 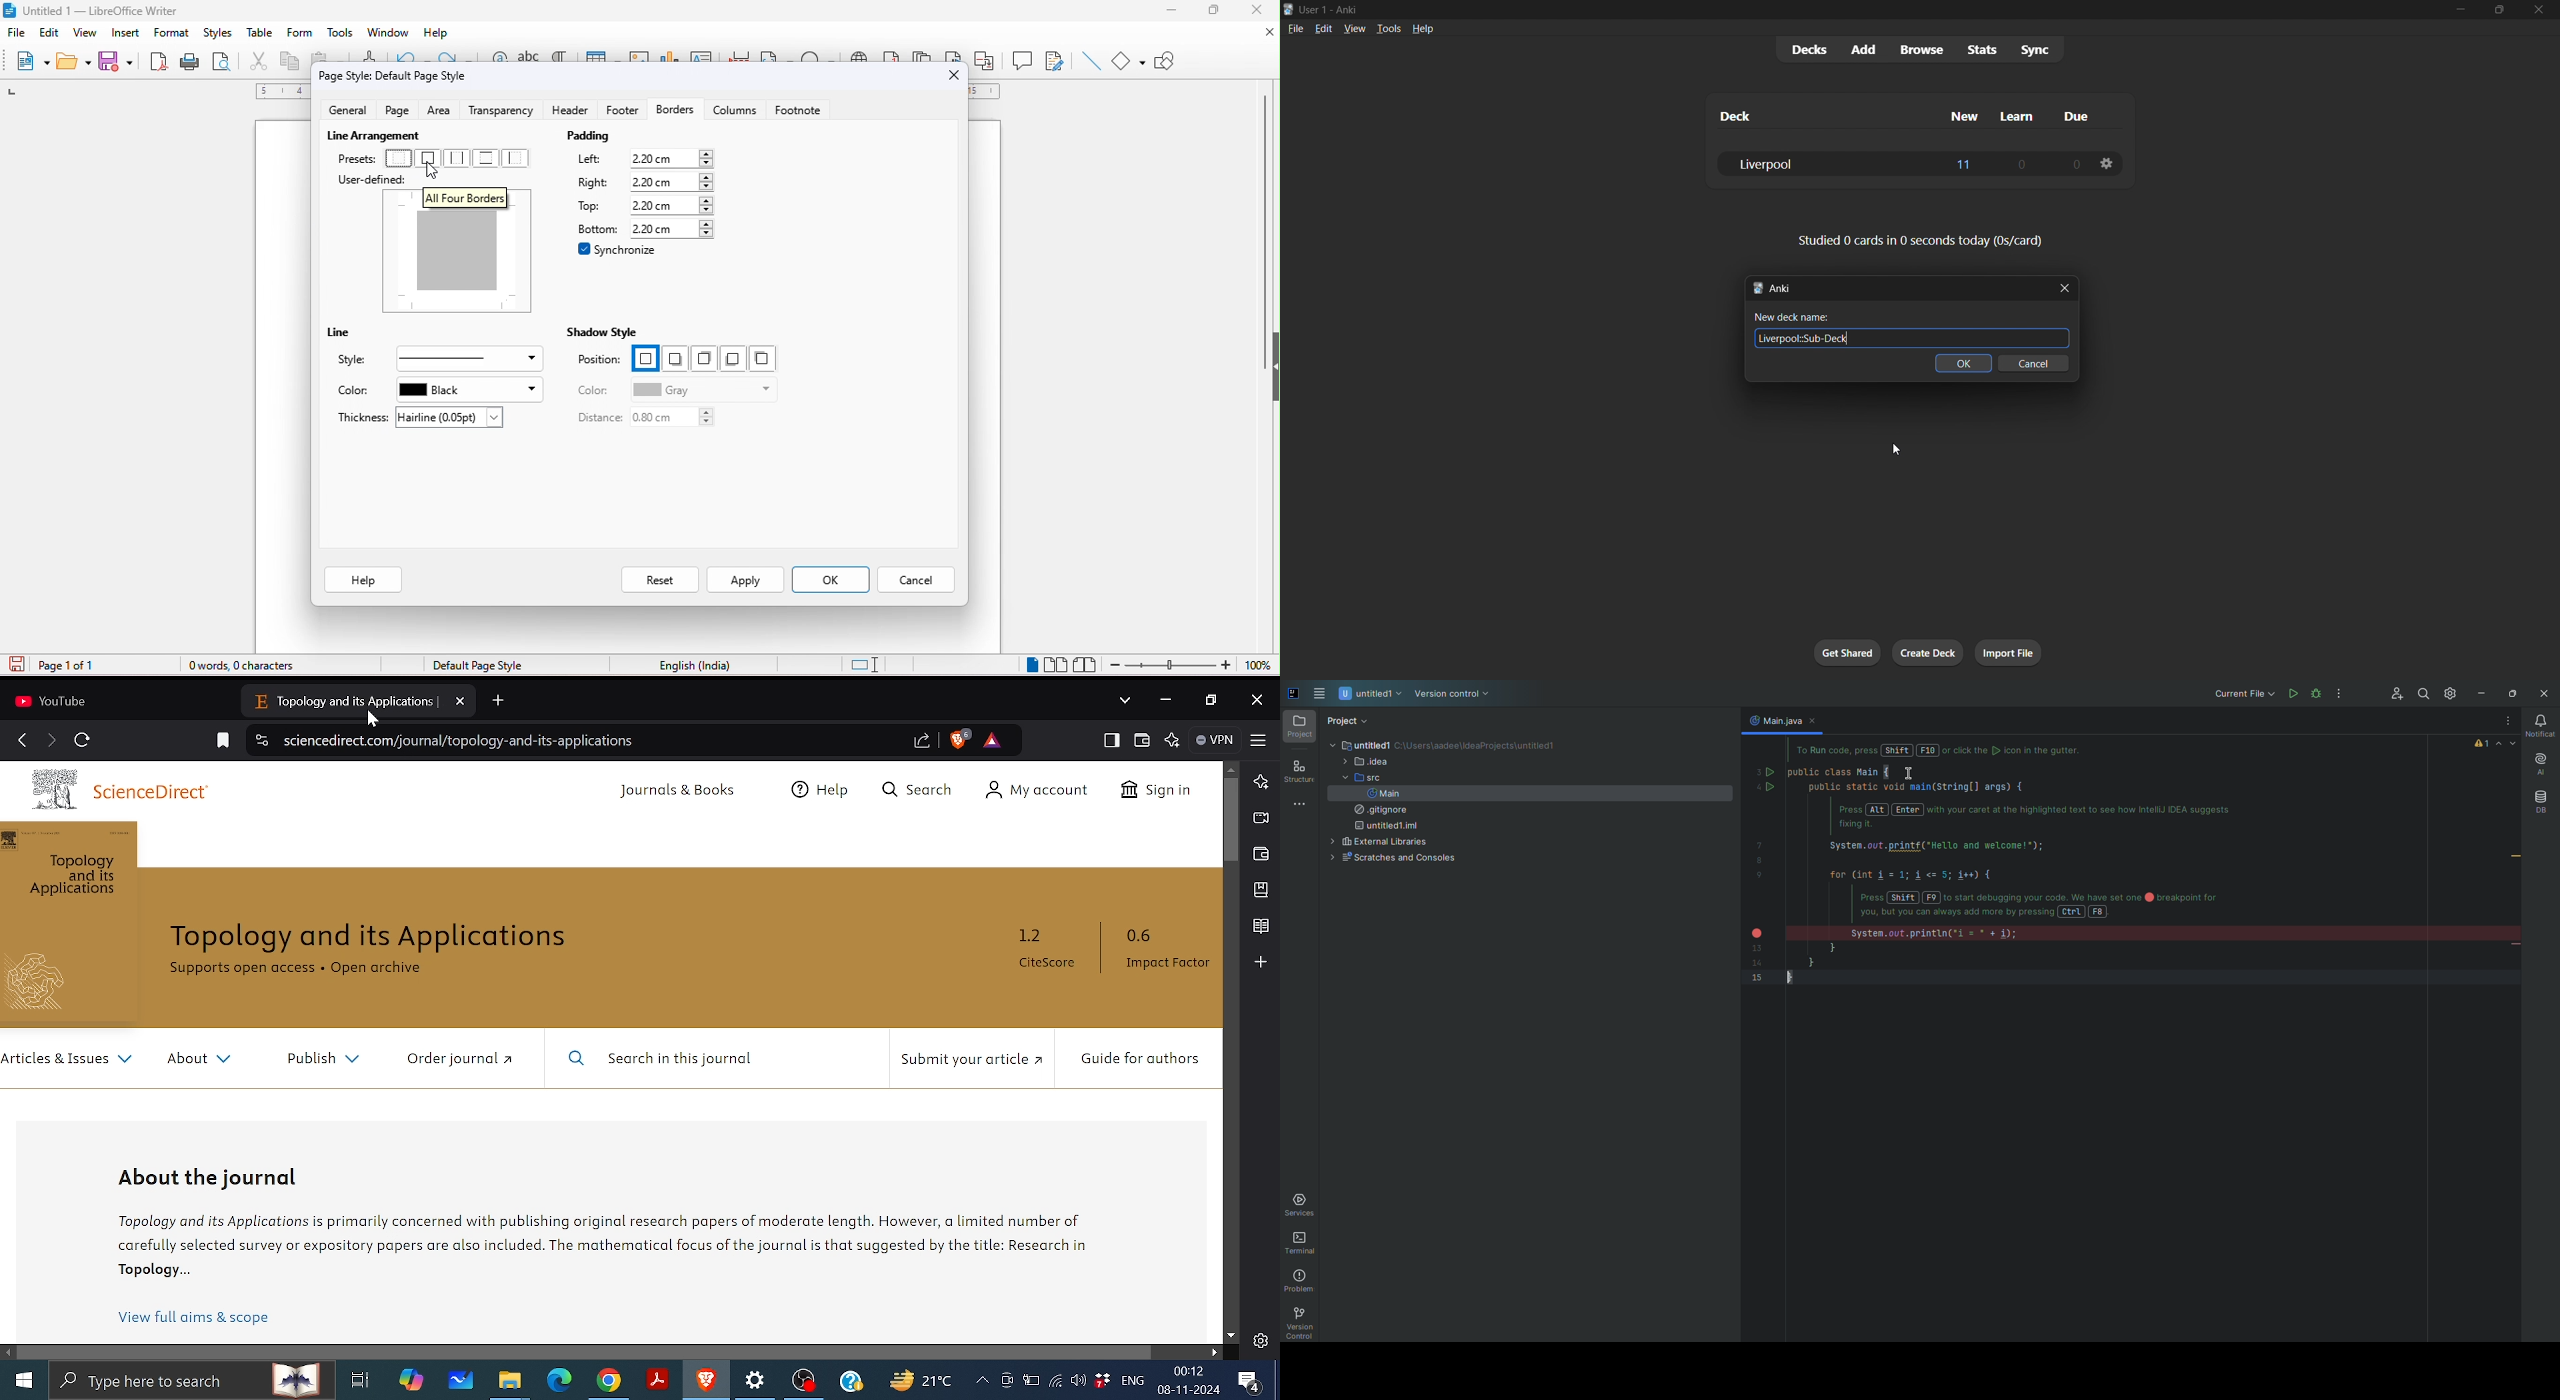 I want to click on text language, so click(x=694, y=667).